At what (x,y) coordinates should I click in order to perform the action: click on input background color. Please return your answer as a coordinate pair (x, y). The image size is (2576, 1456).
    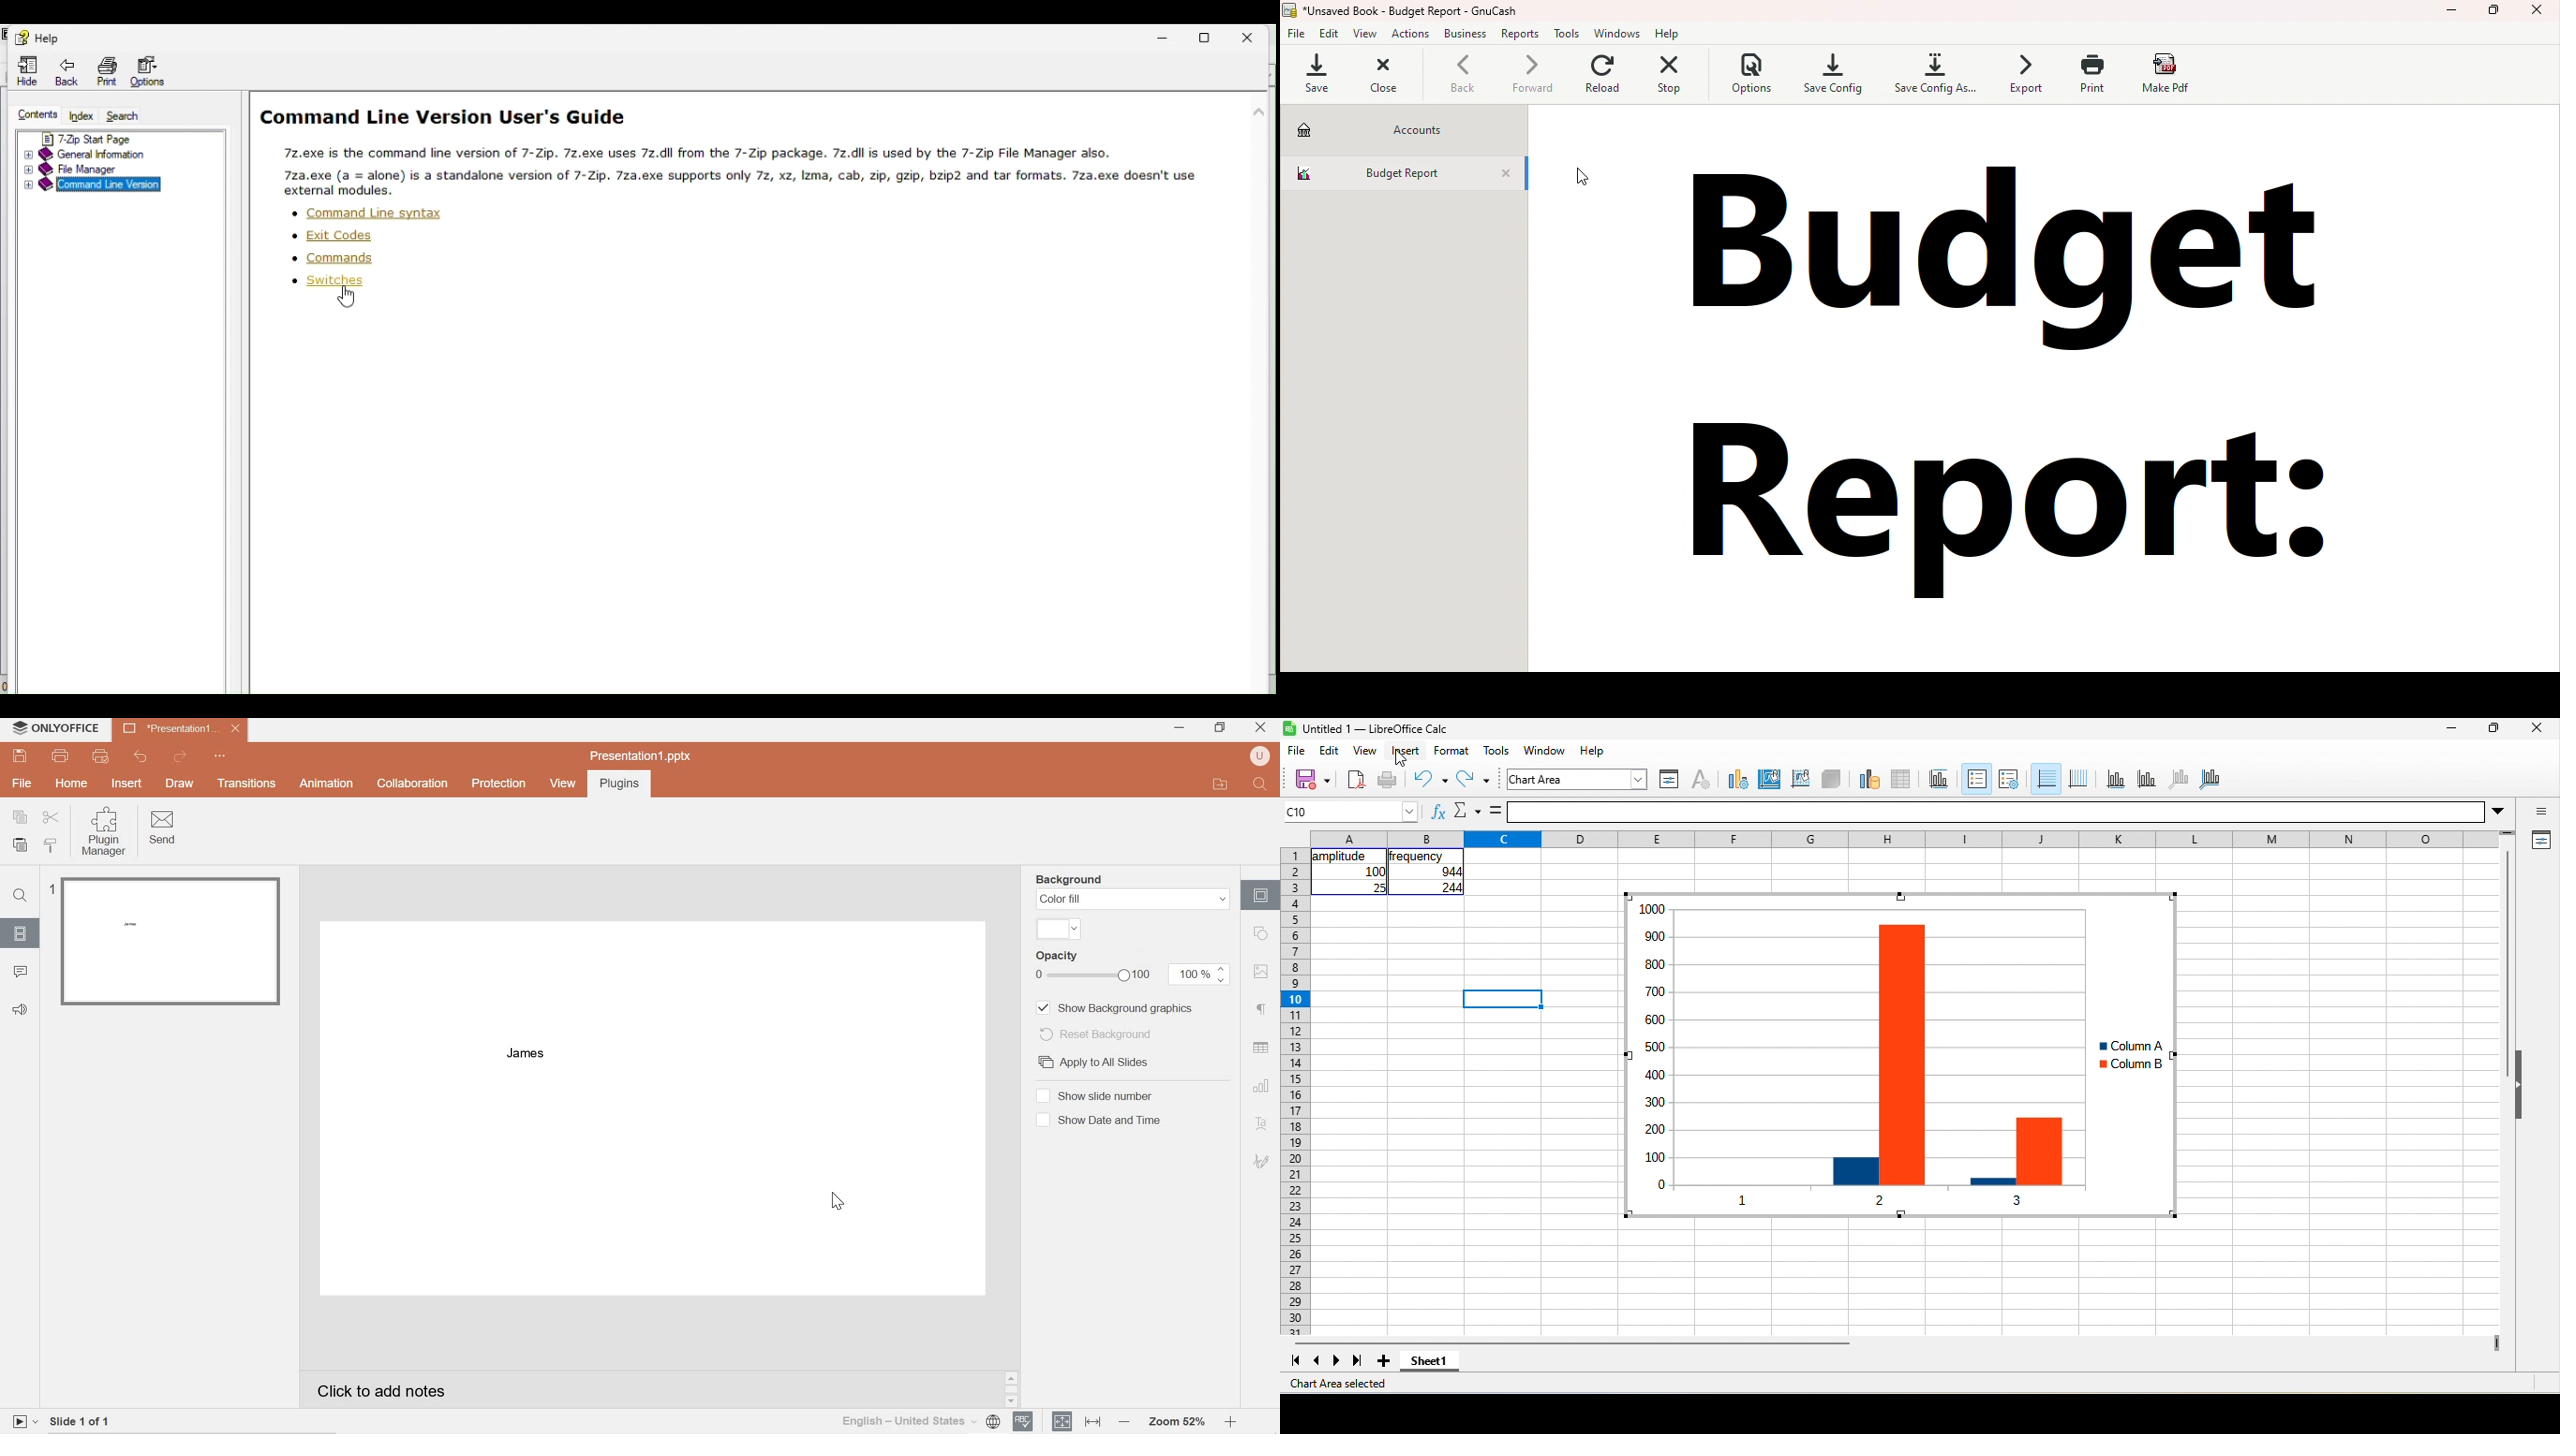
    Looking at the image, I should click on (1133, 899).